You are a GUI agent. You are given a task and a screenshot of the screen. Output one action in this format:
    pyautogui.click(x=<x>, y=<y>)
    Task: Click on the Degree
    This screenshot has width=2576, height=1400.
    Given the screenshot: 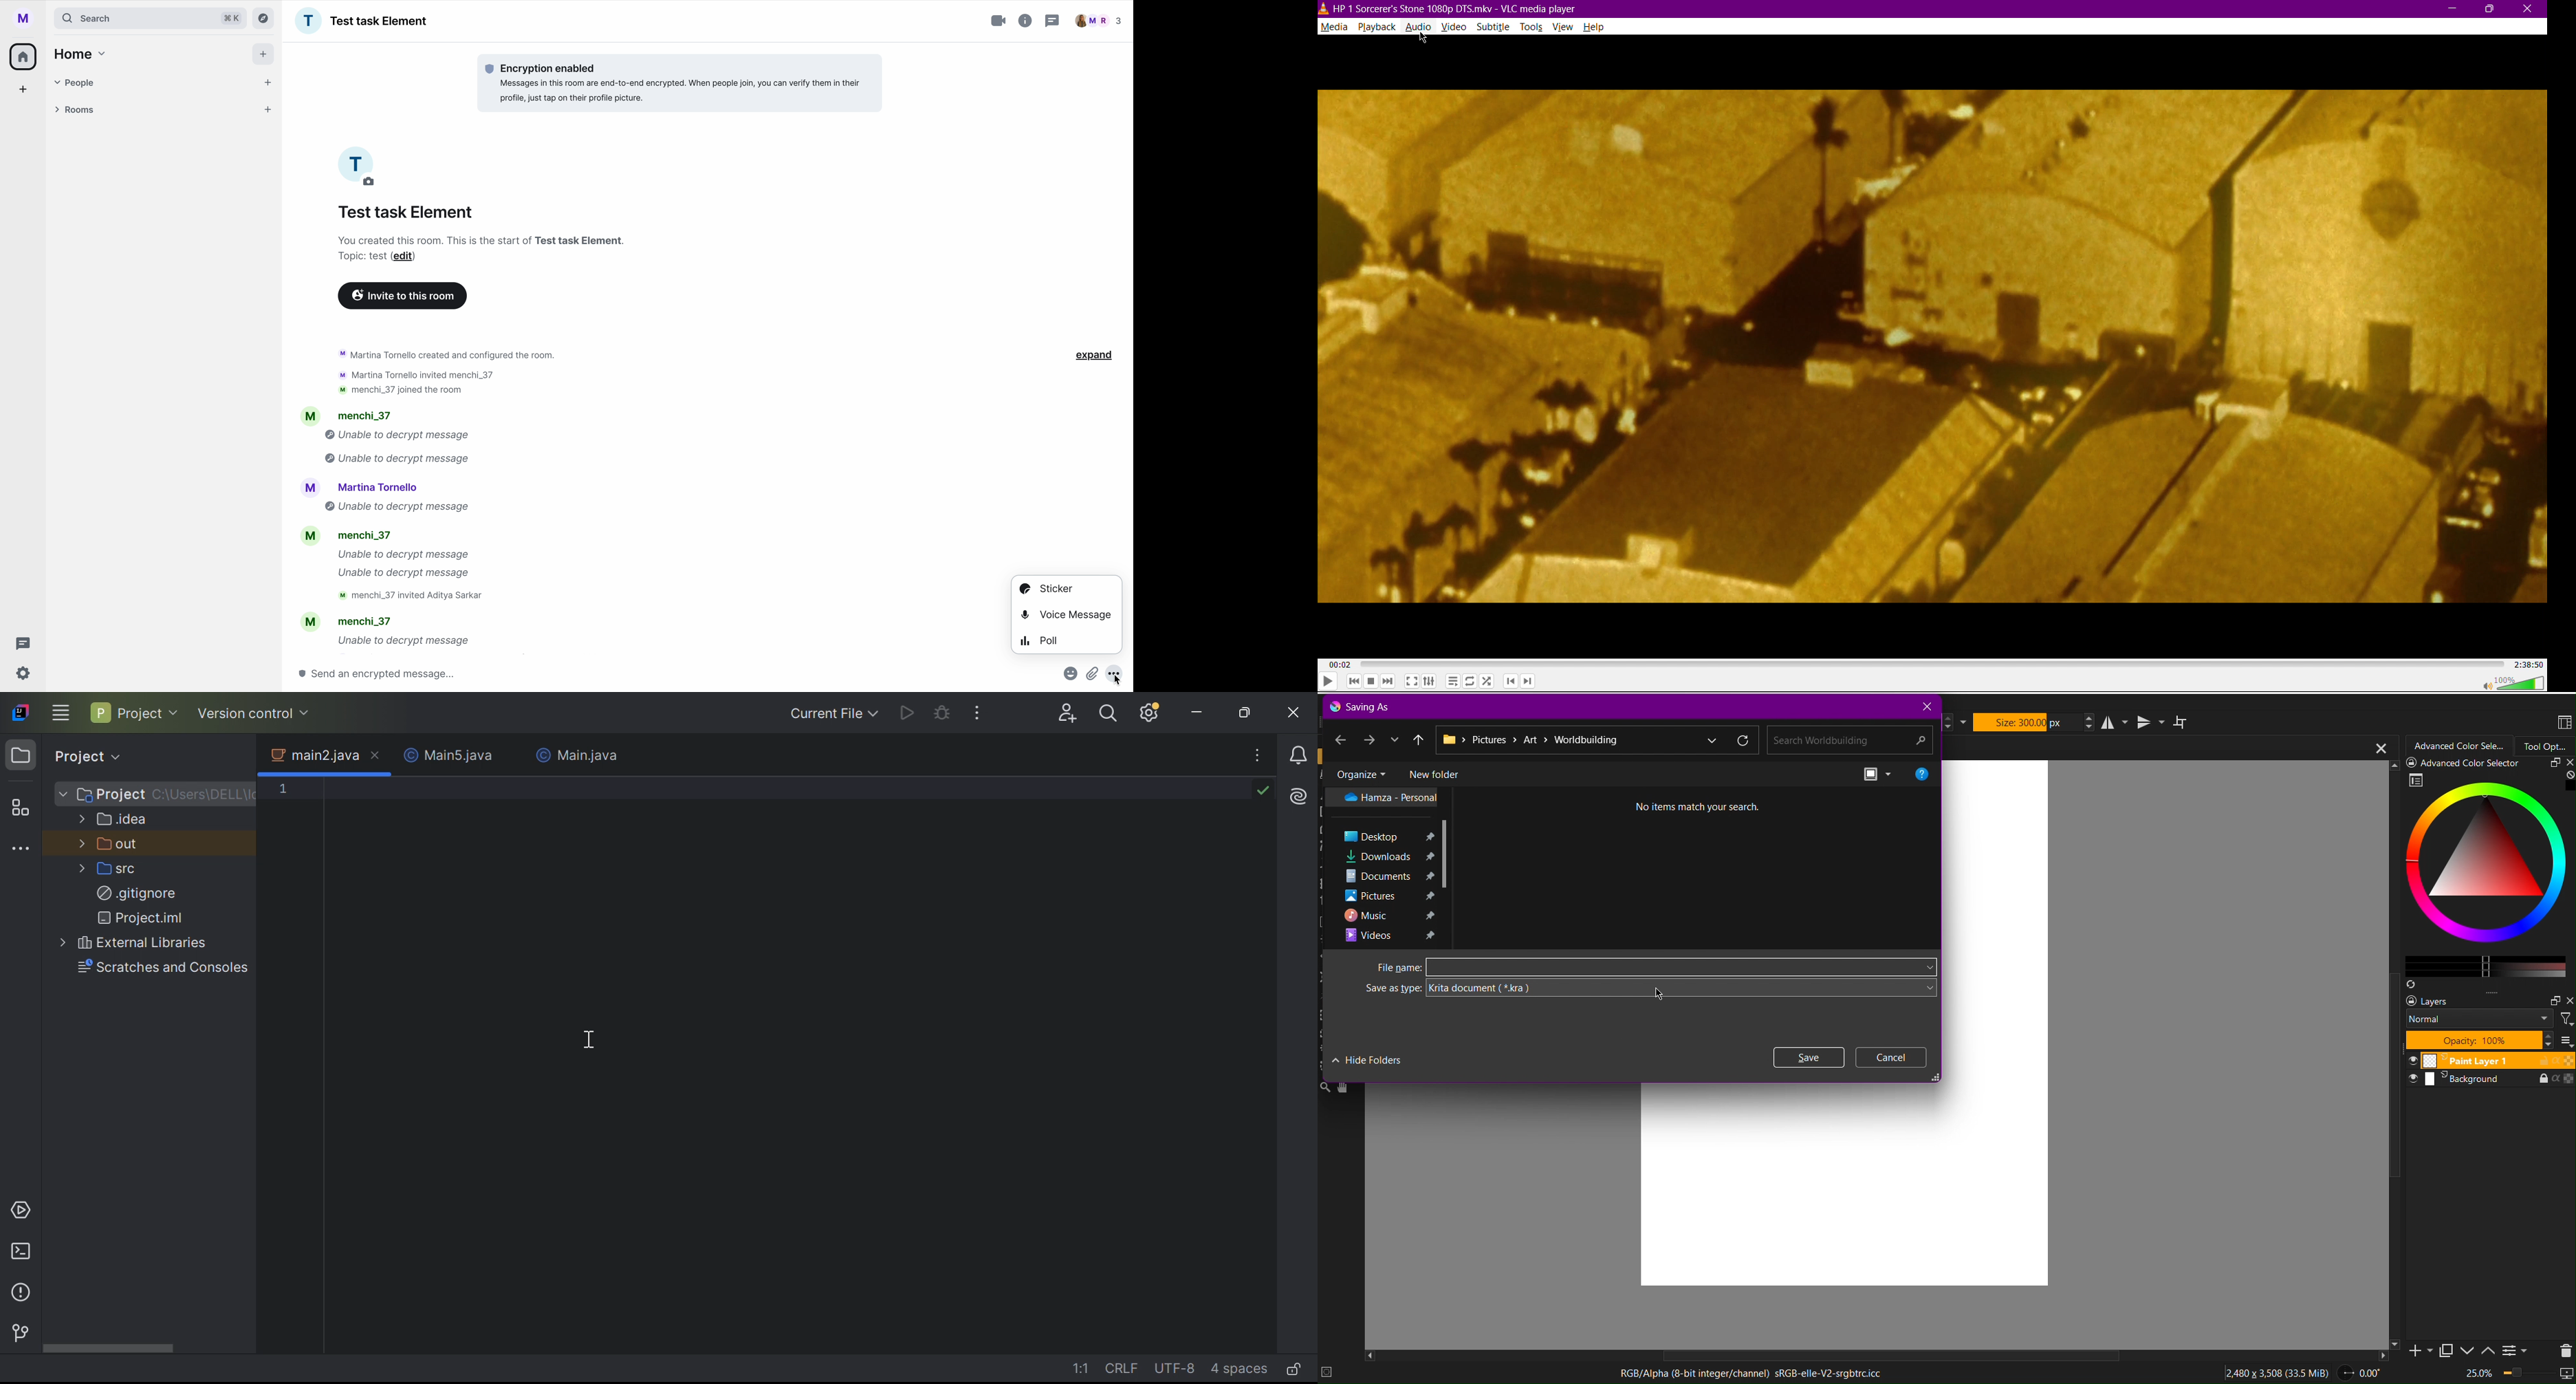 What is the action you would take?
    pyautogui.click(x=2364, y=1371)
    